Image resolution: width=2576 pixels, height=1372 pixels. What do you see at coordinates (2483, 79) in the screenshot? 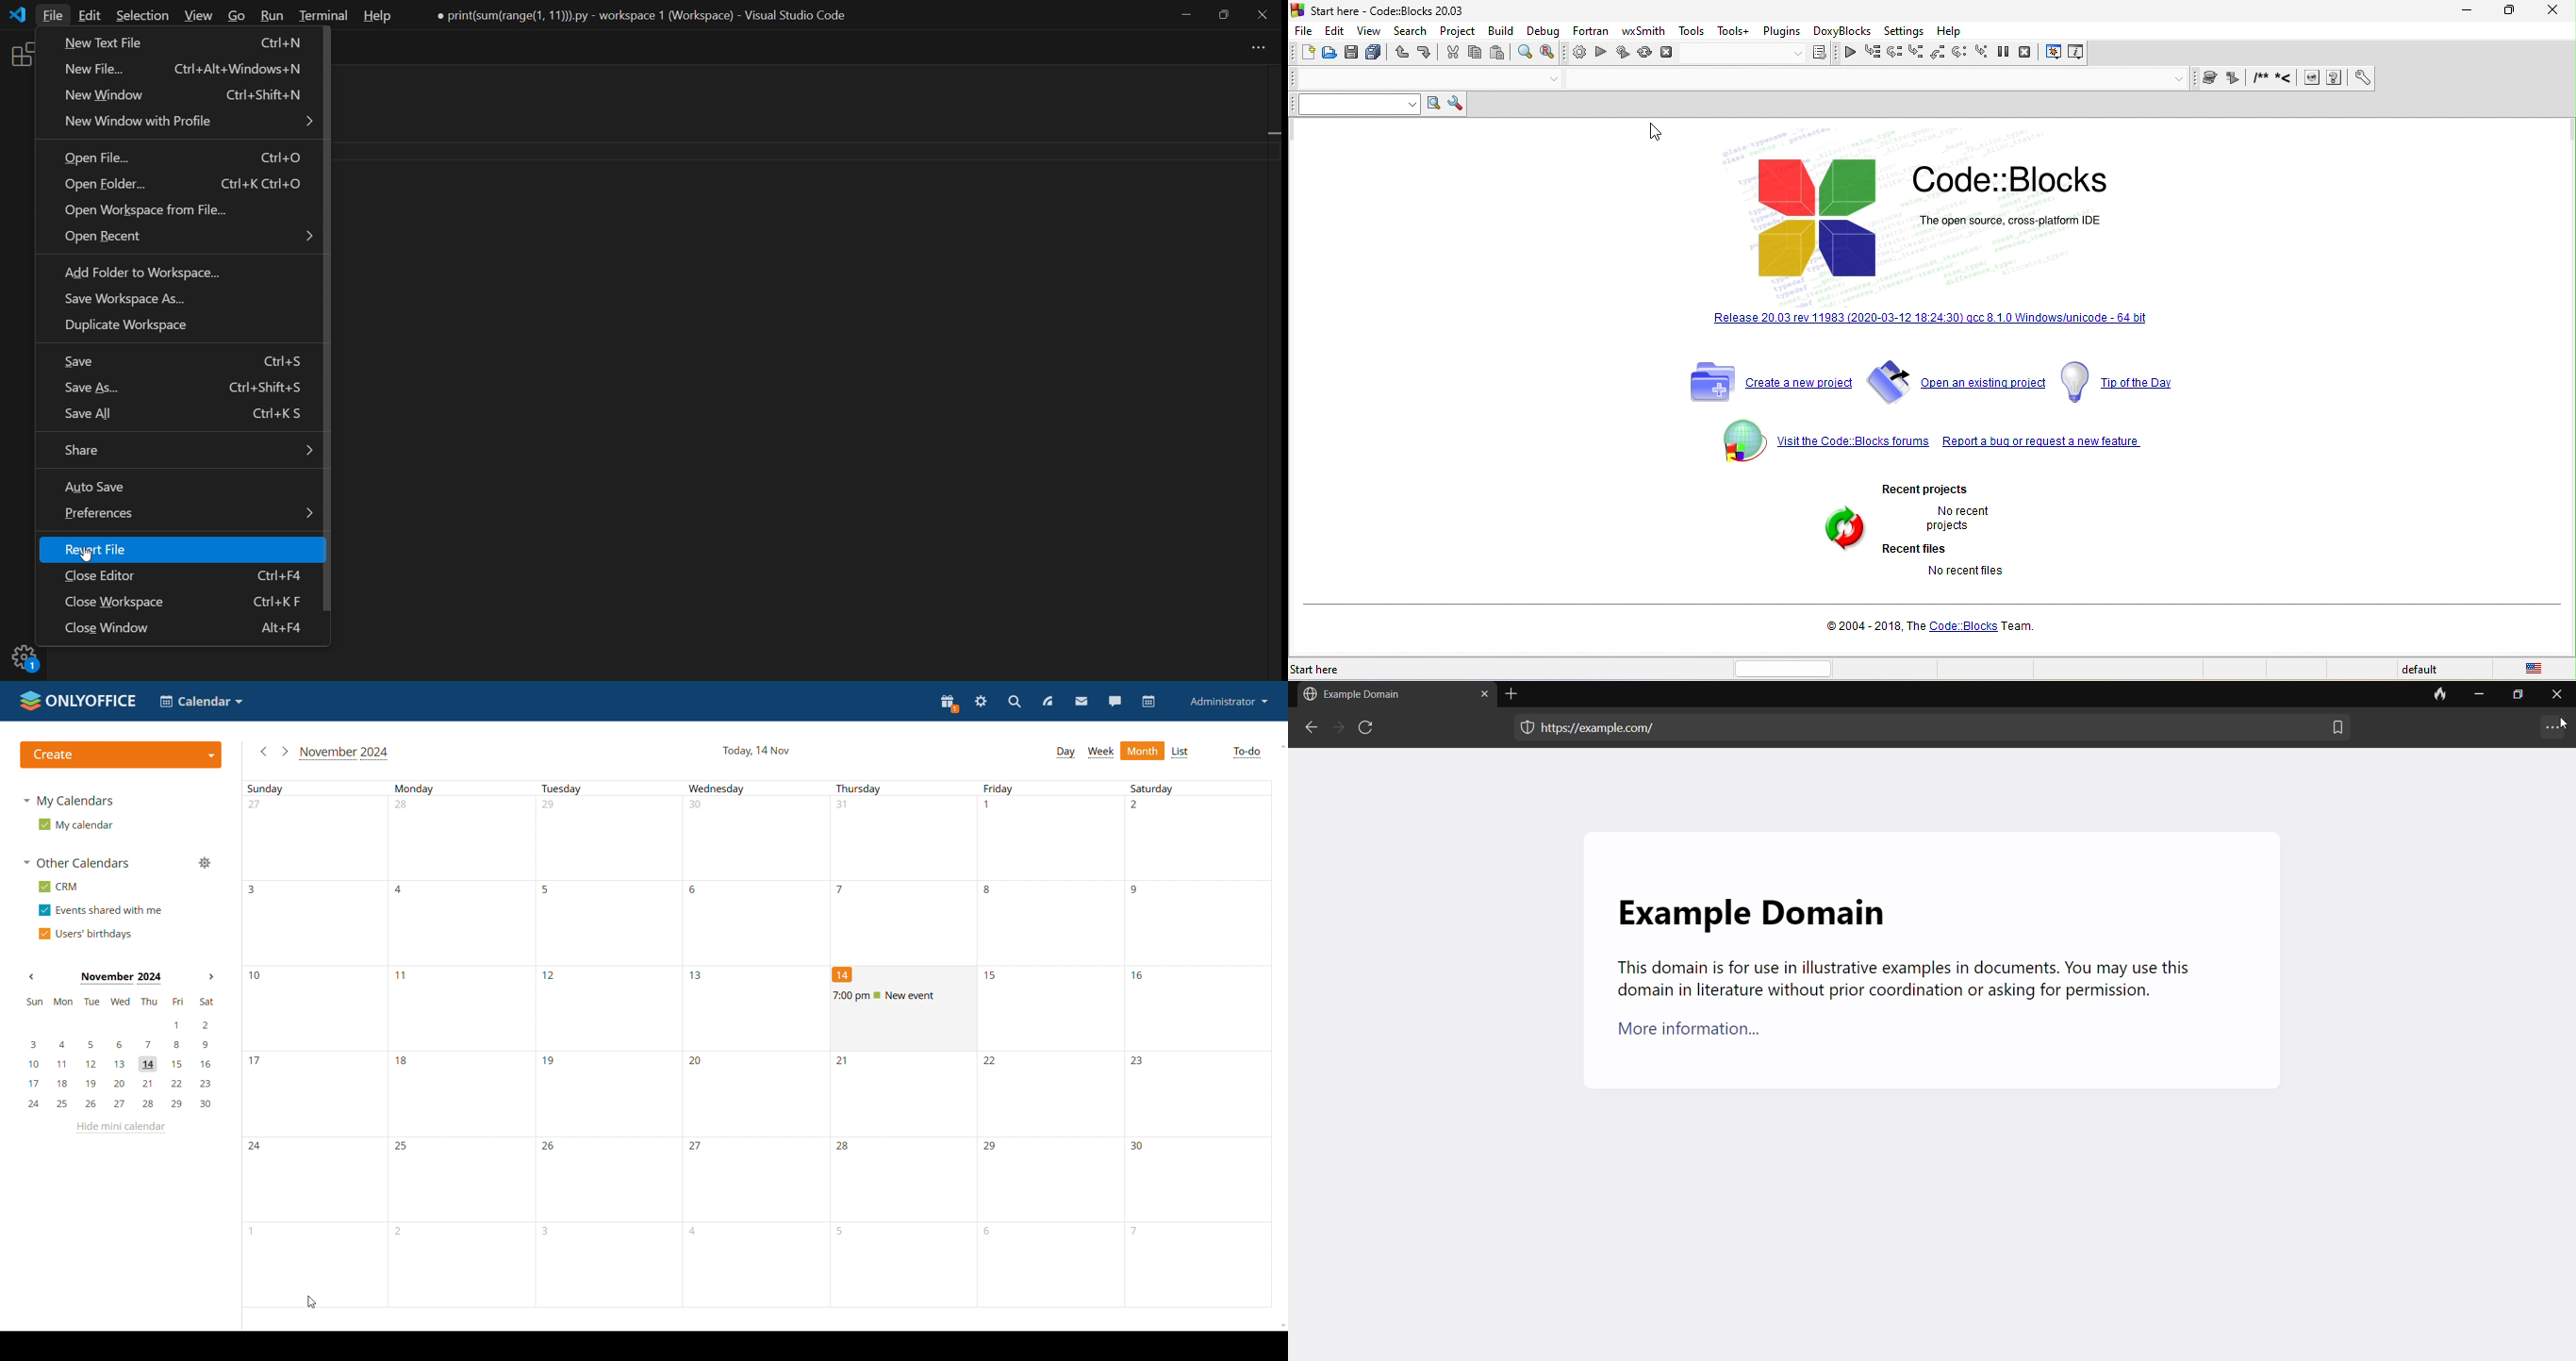
I see `run chm` at bounding box center [2483, 79].